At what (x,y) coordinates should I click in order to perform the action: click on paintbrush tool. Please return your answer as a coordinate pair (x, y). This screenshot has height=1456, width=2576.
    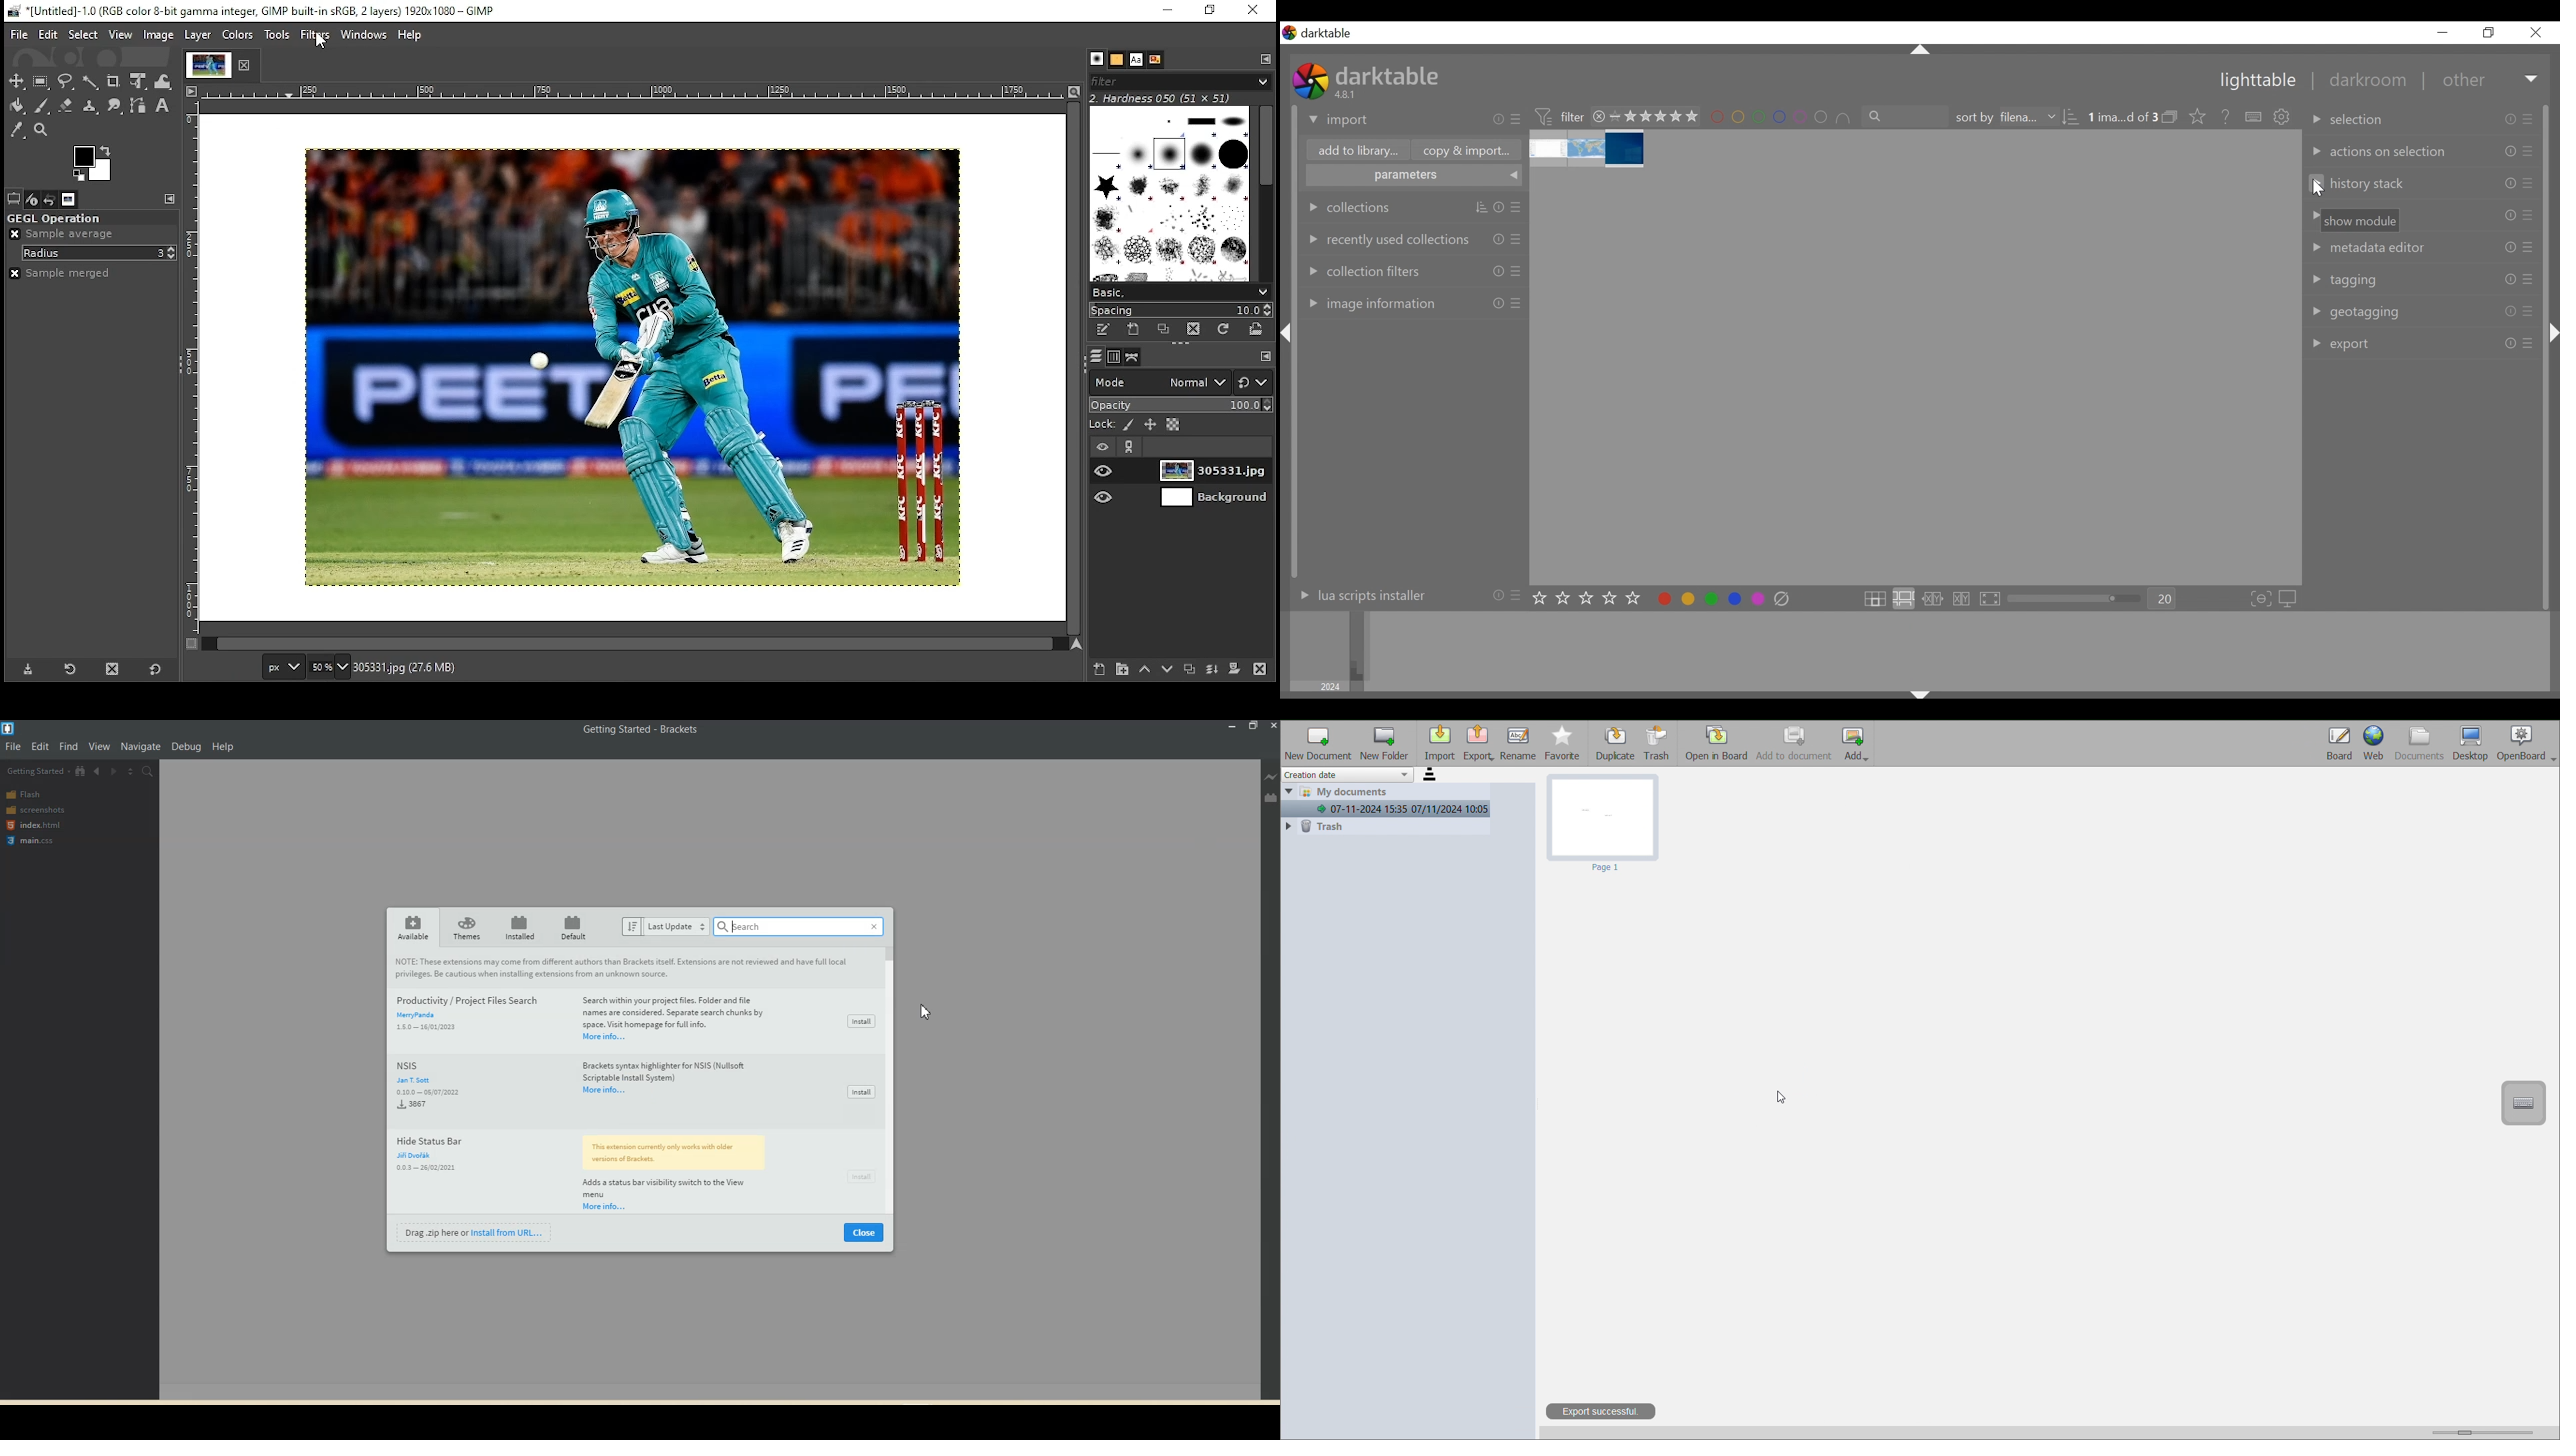
    Looking at the image, I should click on (42, 106).